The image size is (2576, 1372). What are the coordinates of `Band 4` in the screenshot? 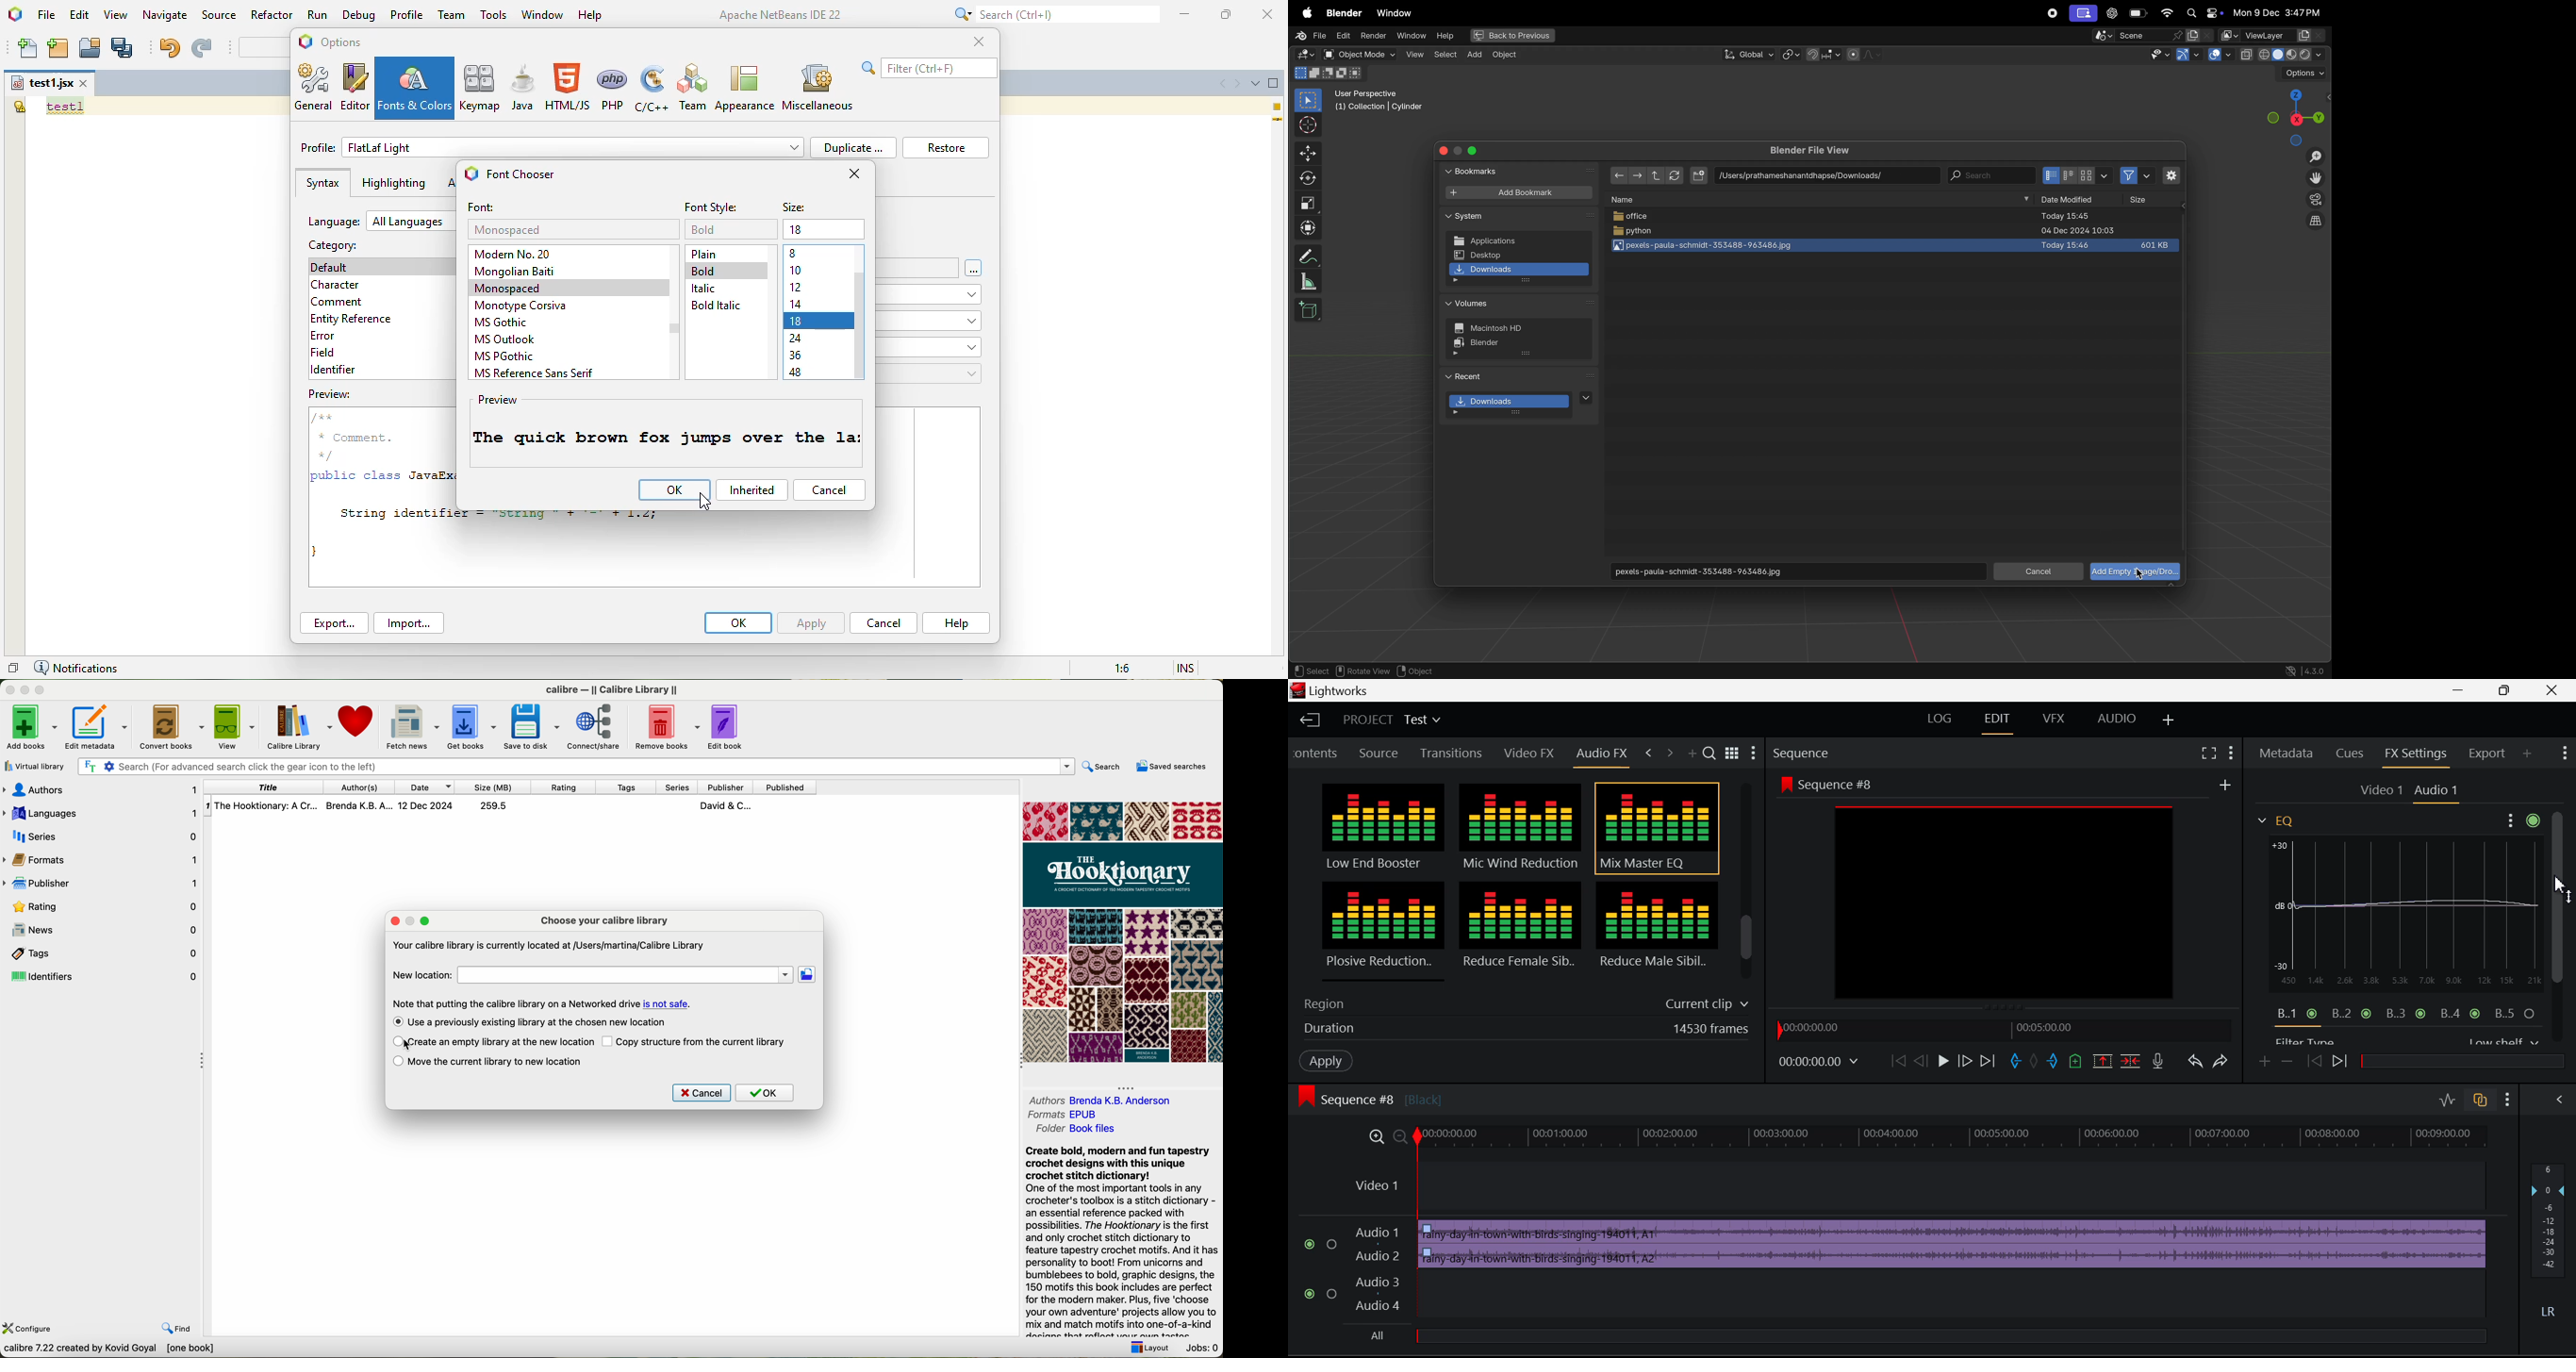 It's located at (2463, 1014).